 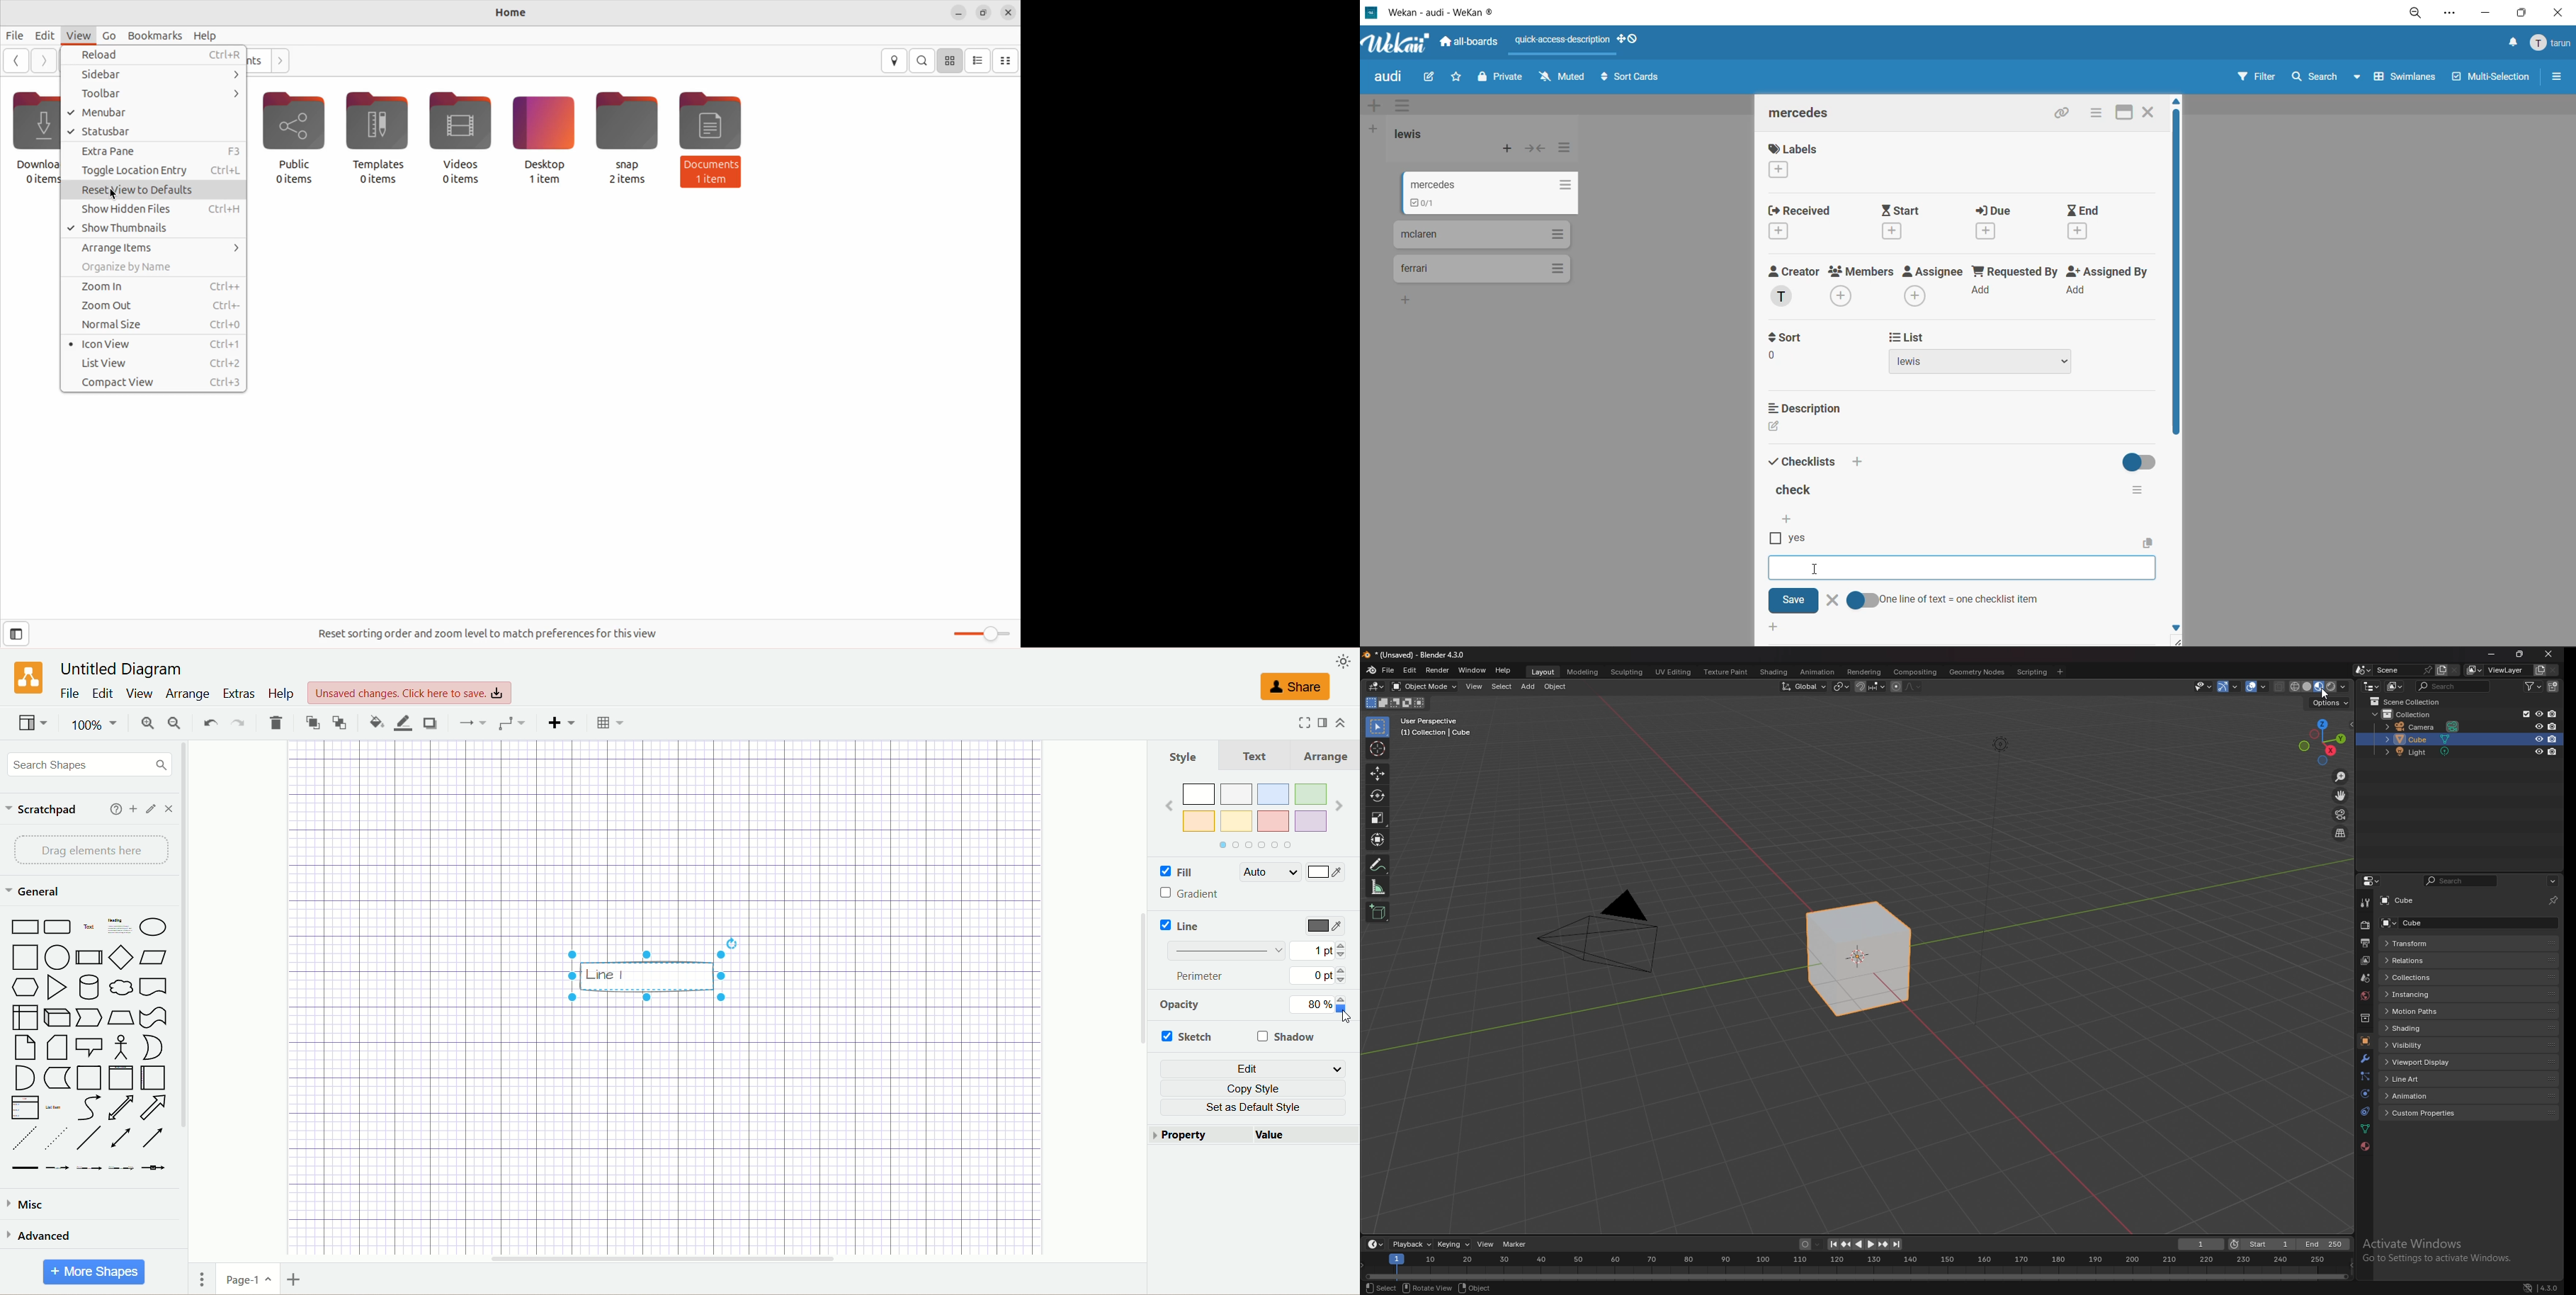 I want to click on view, so click(x=32, y=723).